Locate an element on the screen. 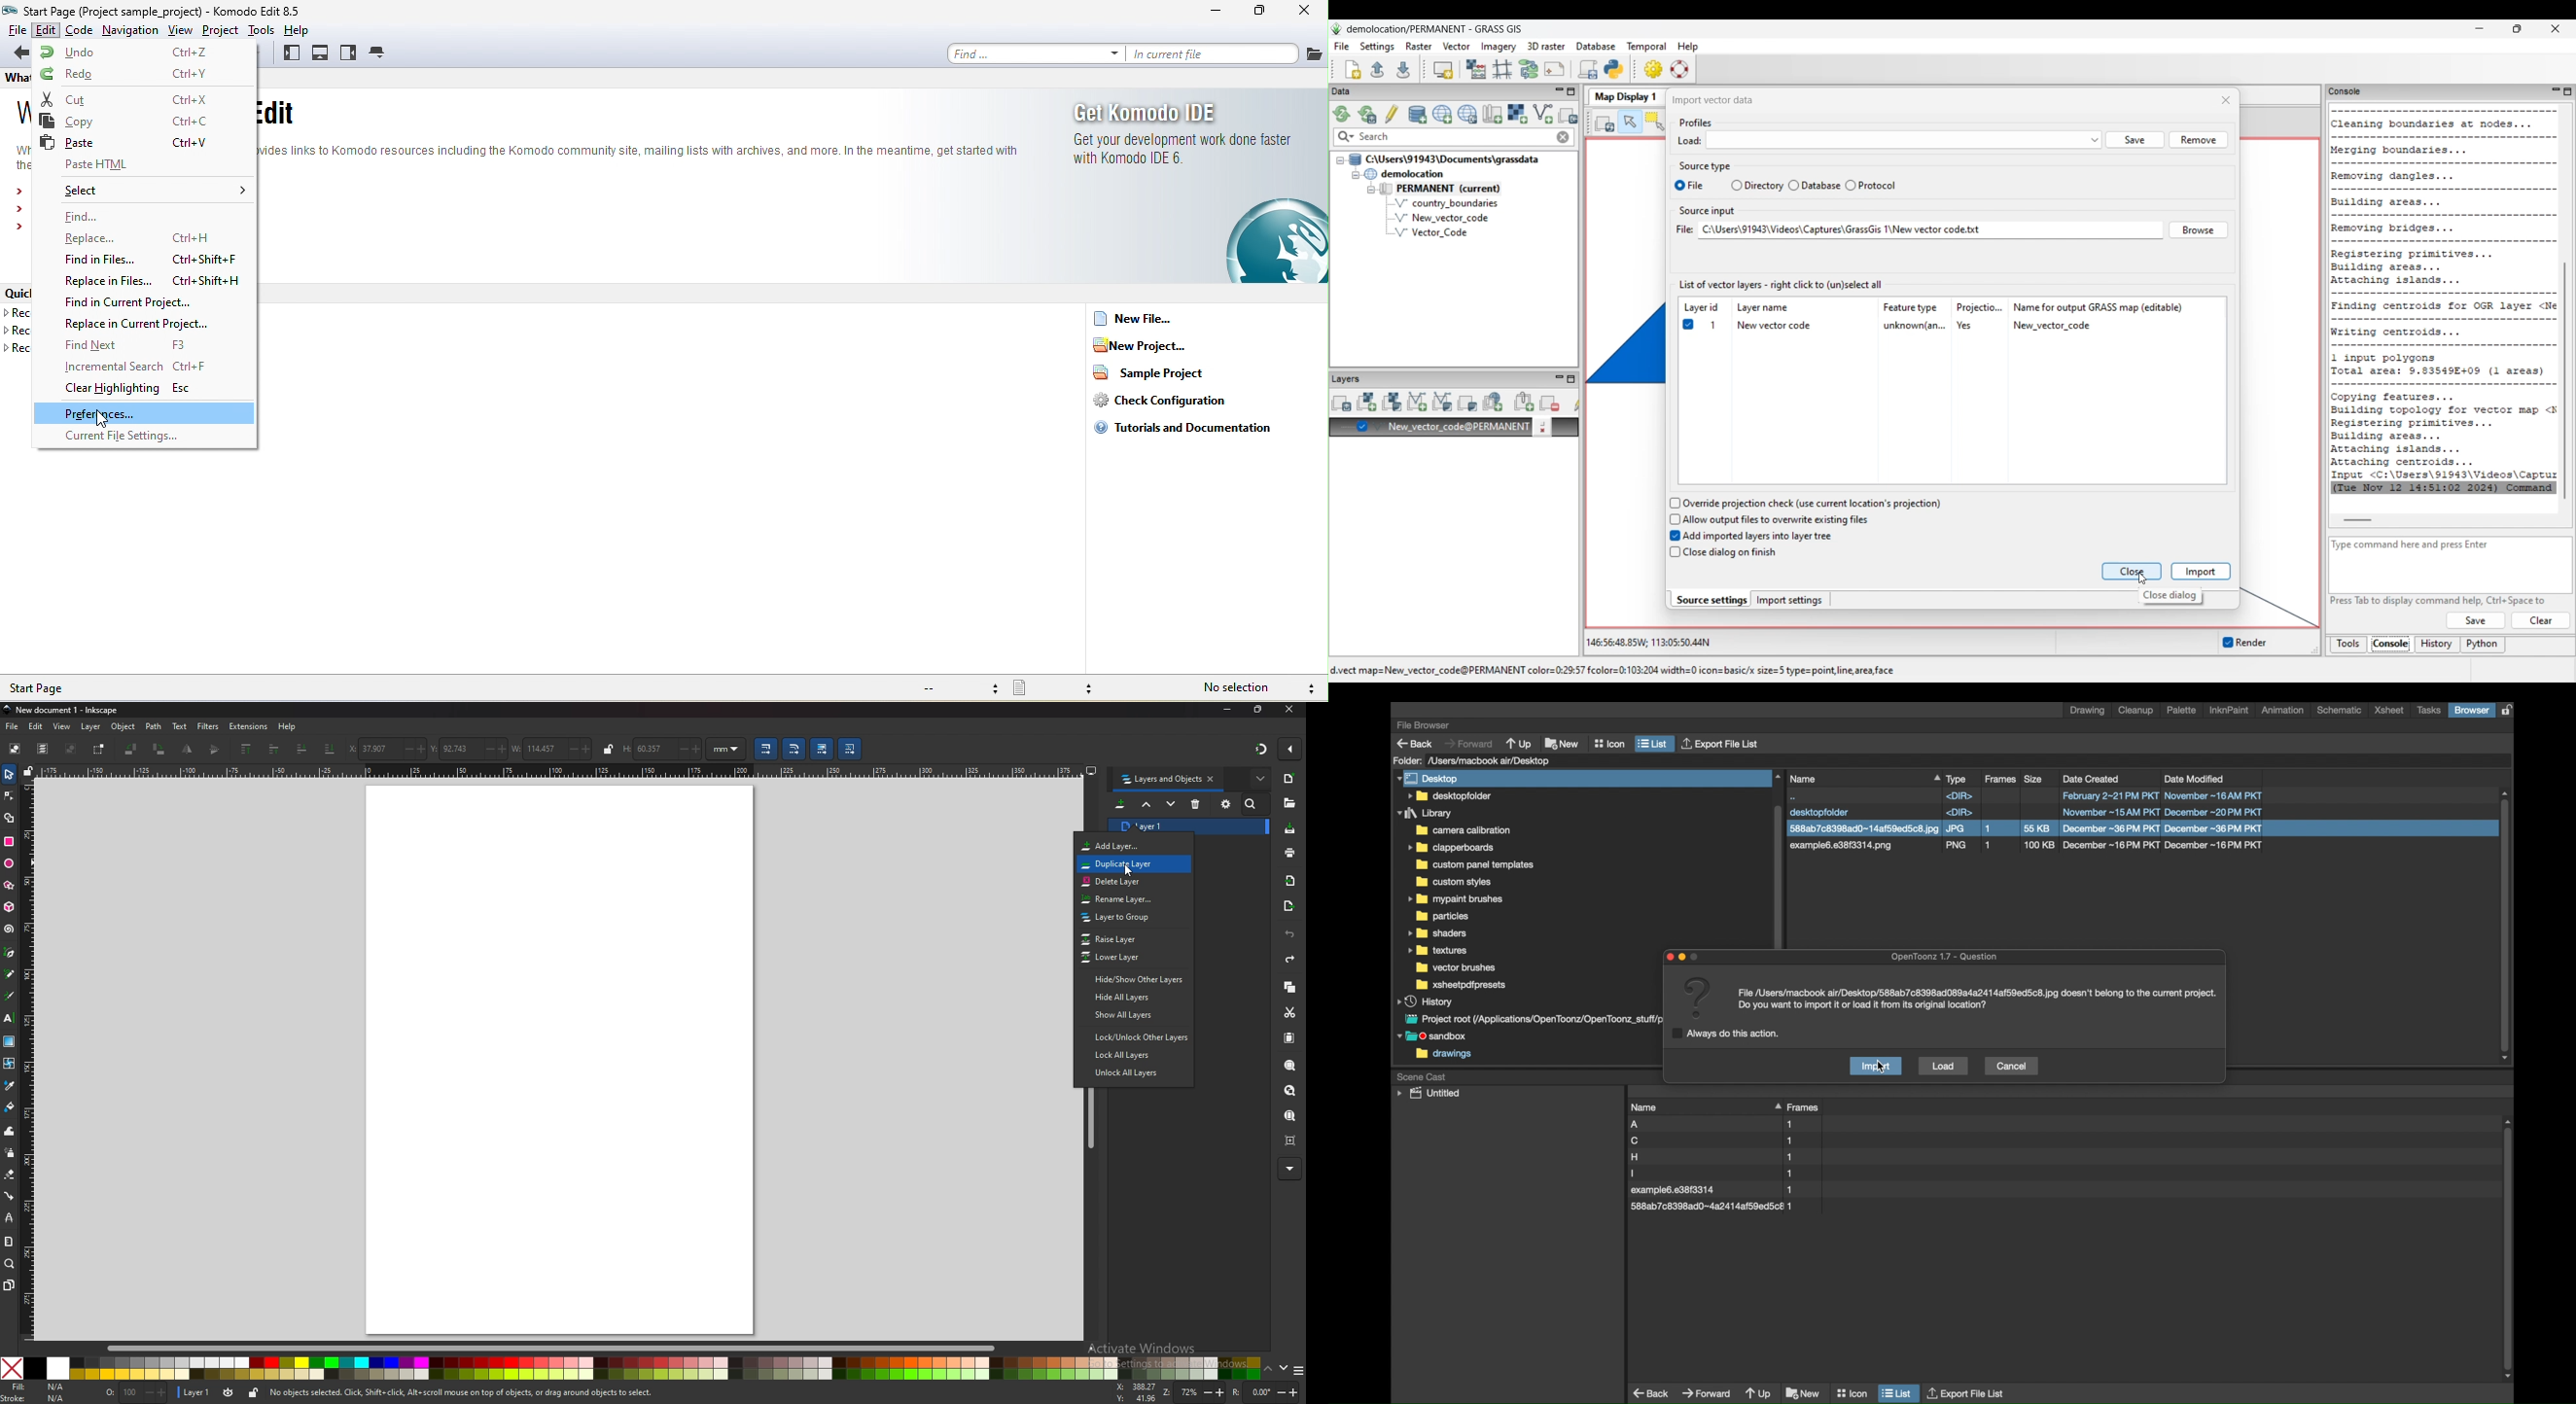  close sidebar is located at coordinates (1211, 778).